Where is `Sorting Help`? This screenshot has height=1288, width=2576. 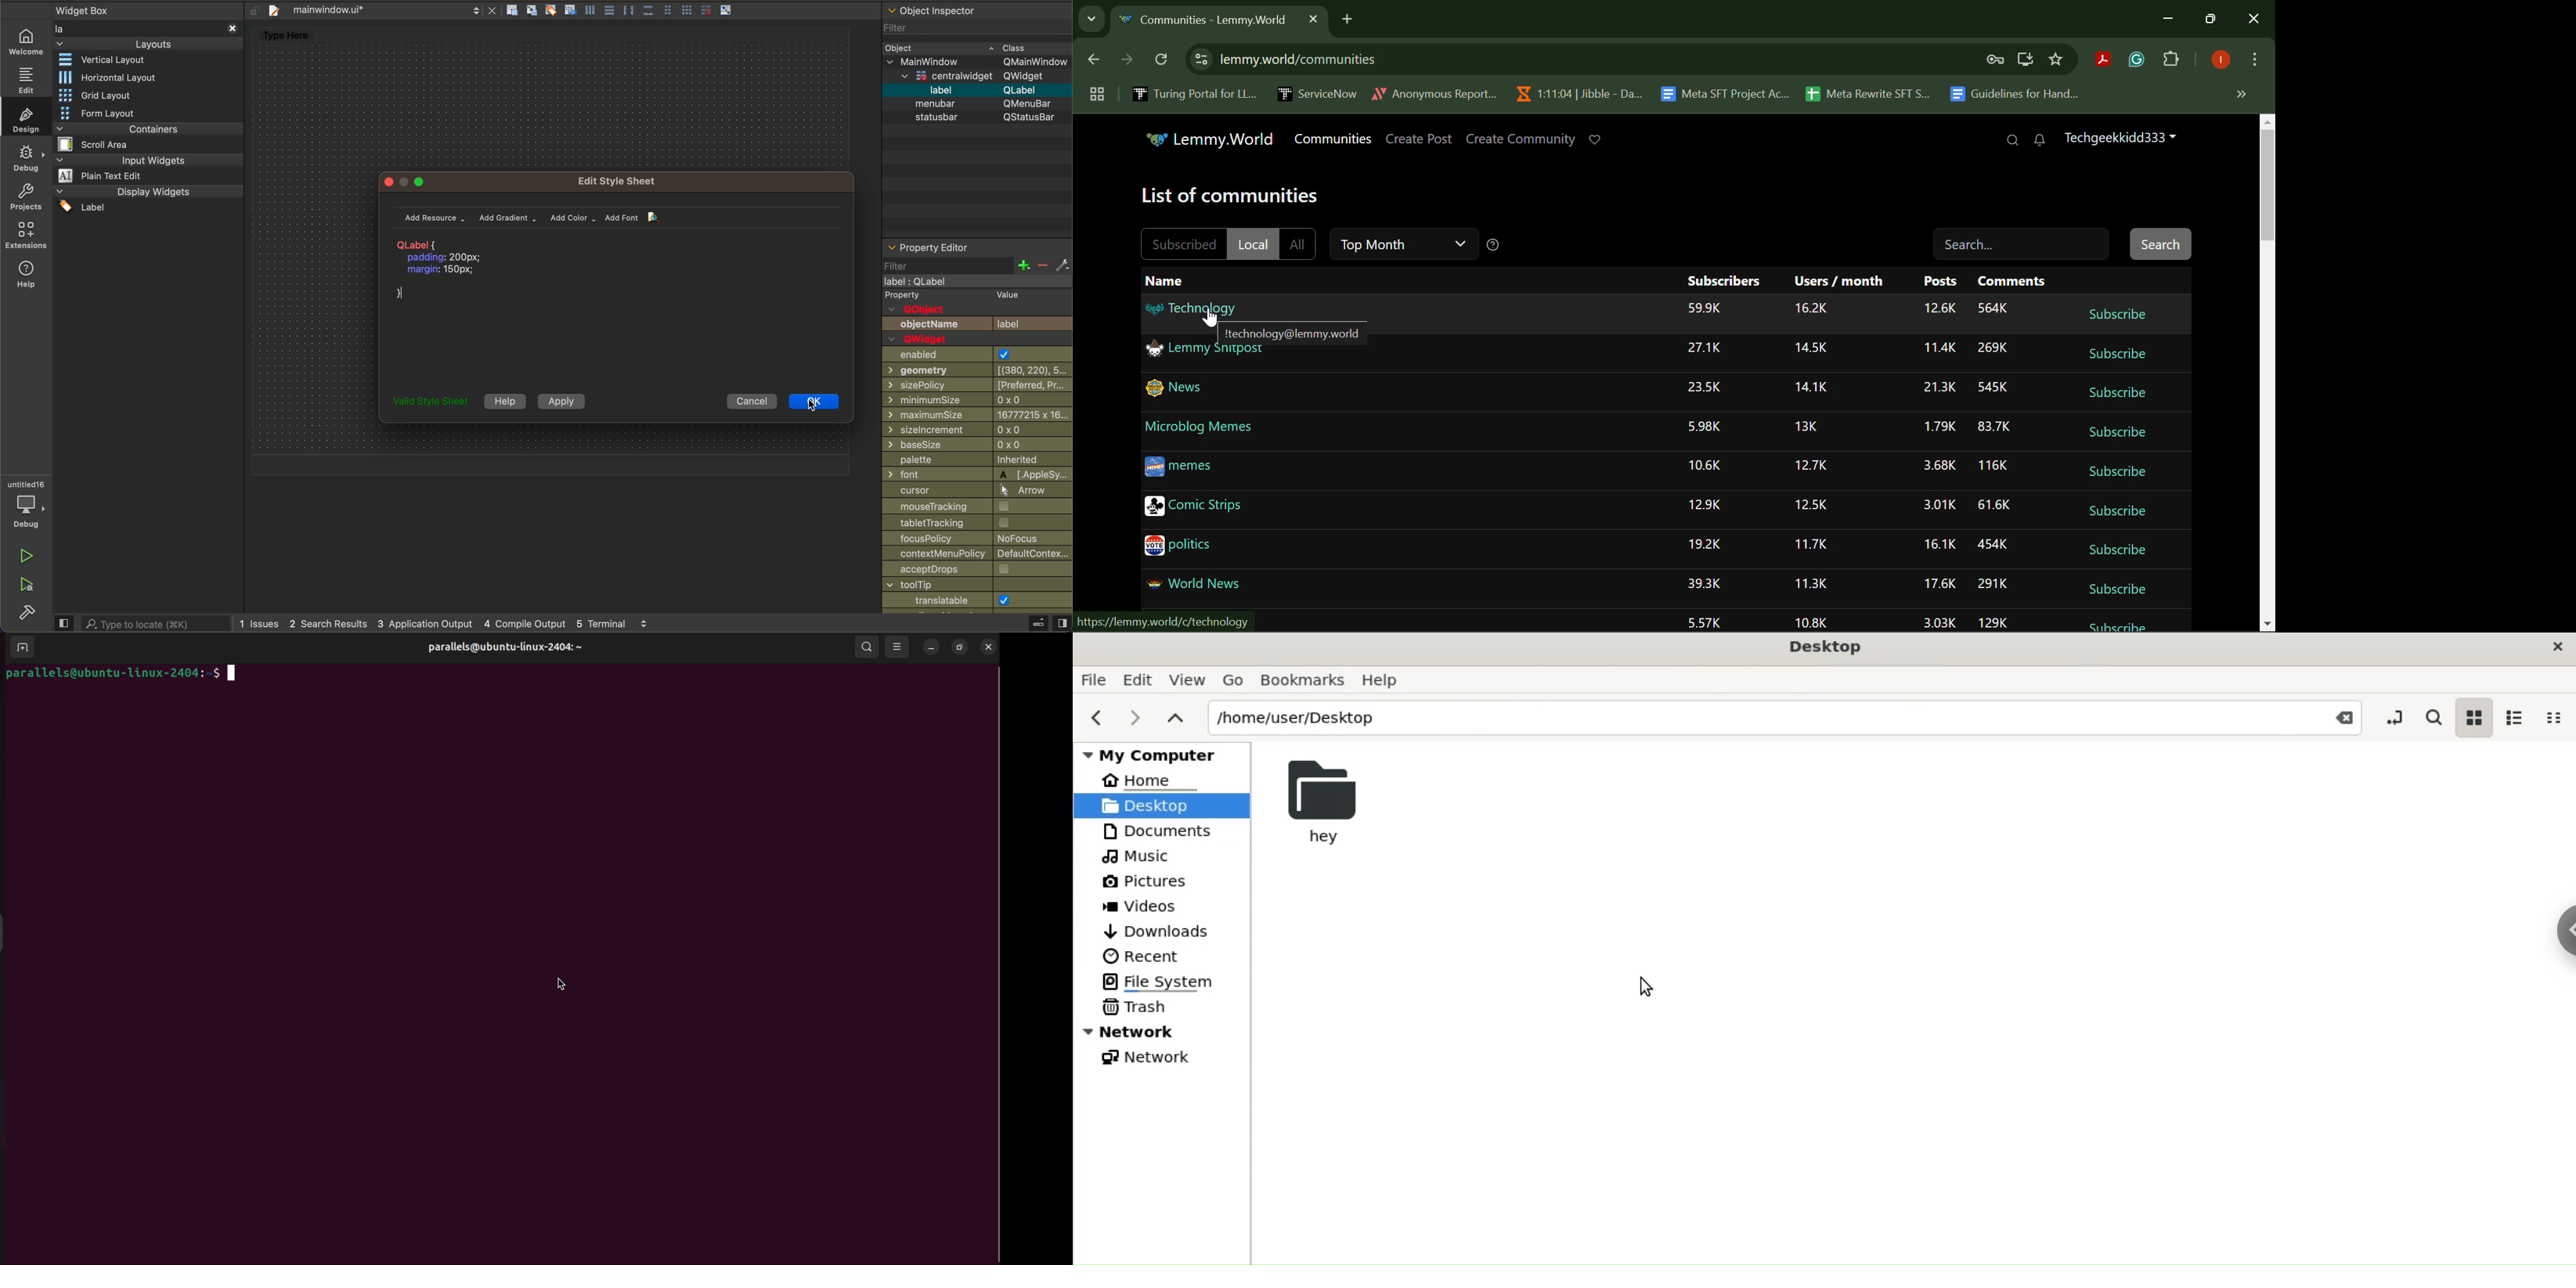 Sorting Help is located at coordinates (1493, 245).